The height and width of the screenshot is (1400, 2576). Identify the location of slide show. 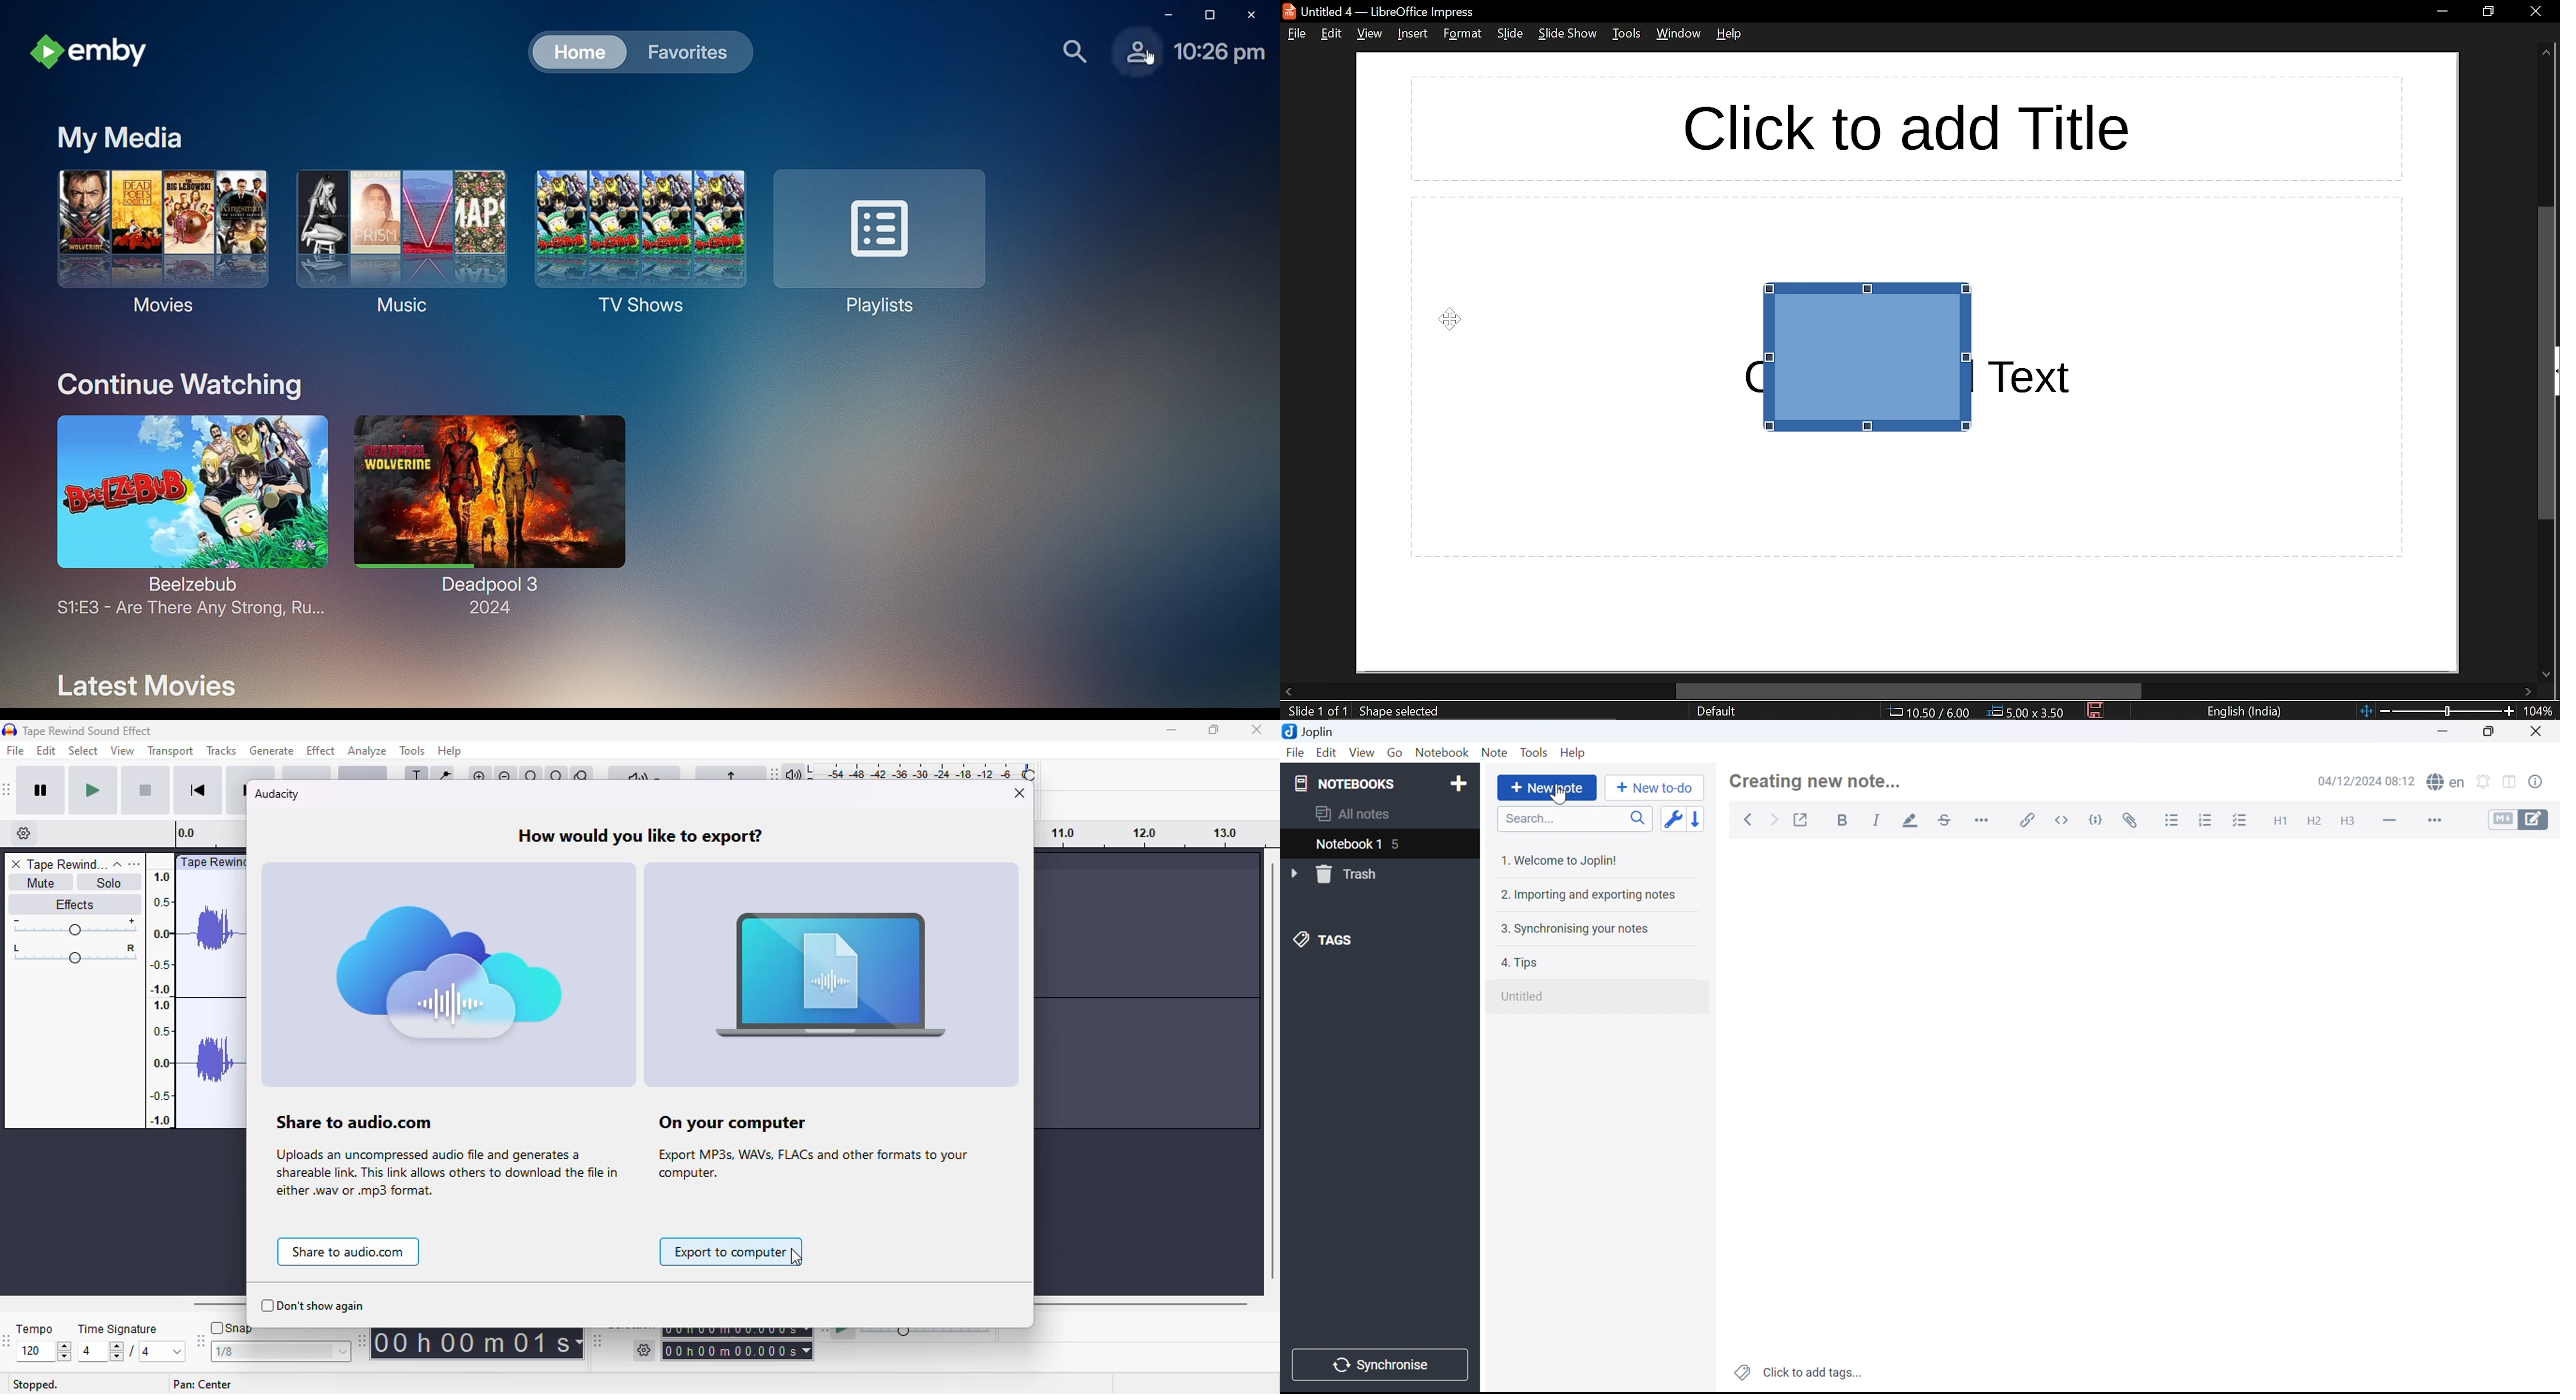
(1566, 34).